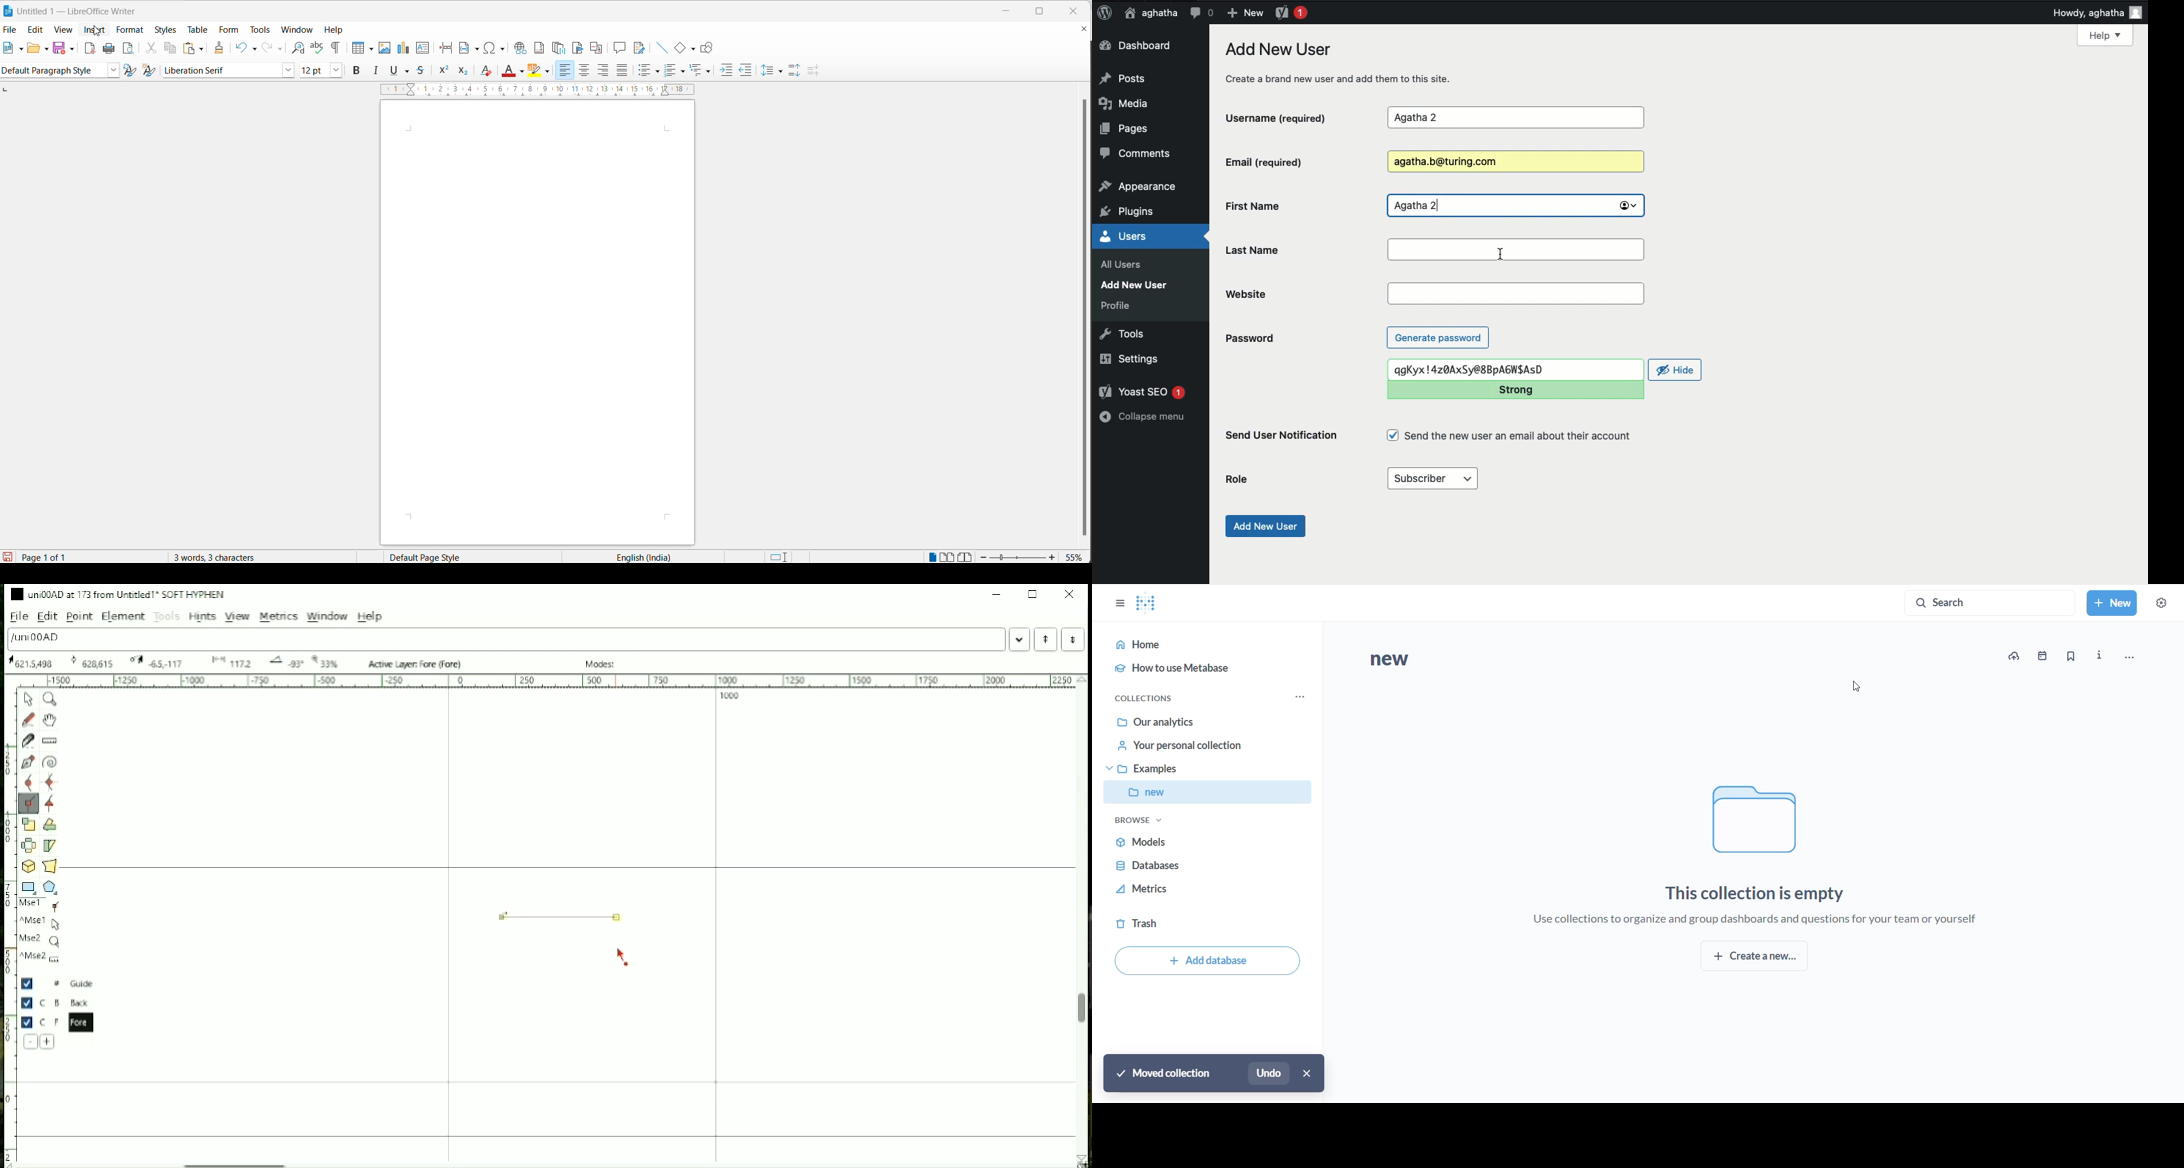 Image resolution: width=2184 pixels, height=1176 pixels. I want to click on open, so click(32, 49).